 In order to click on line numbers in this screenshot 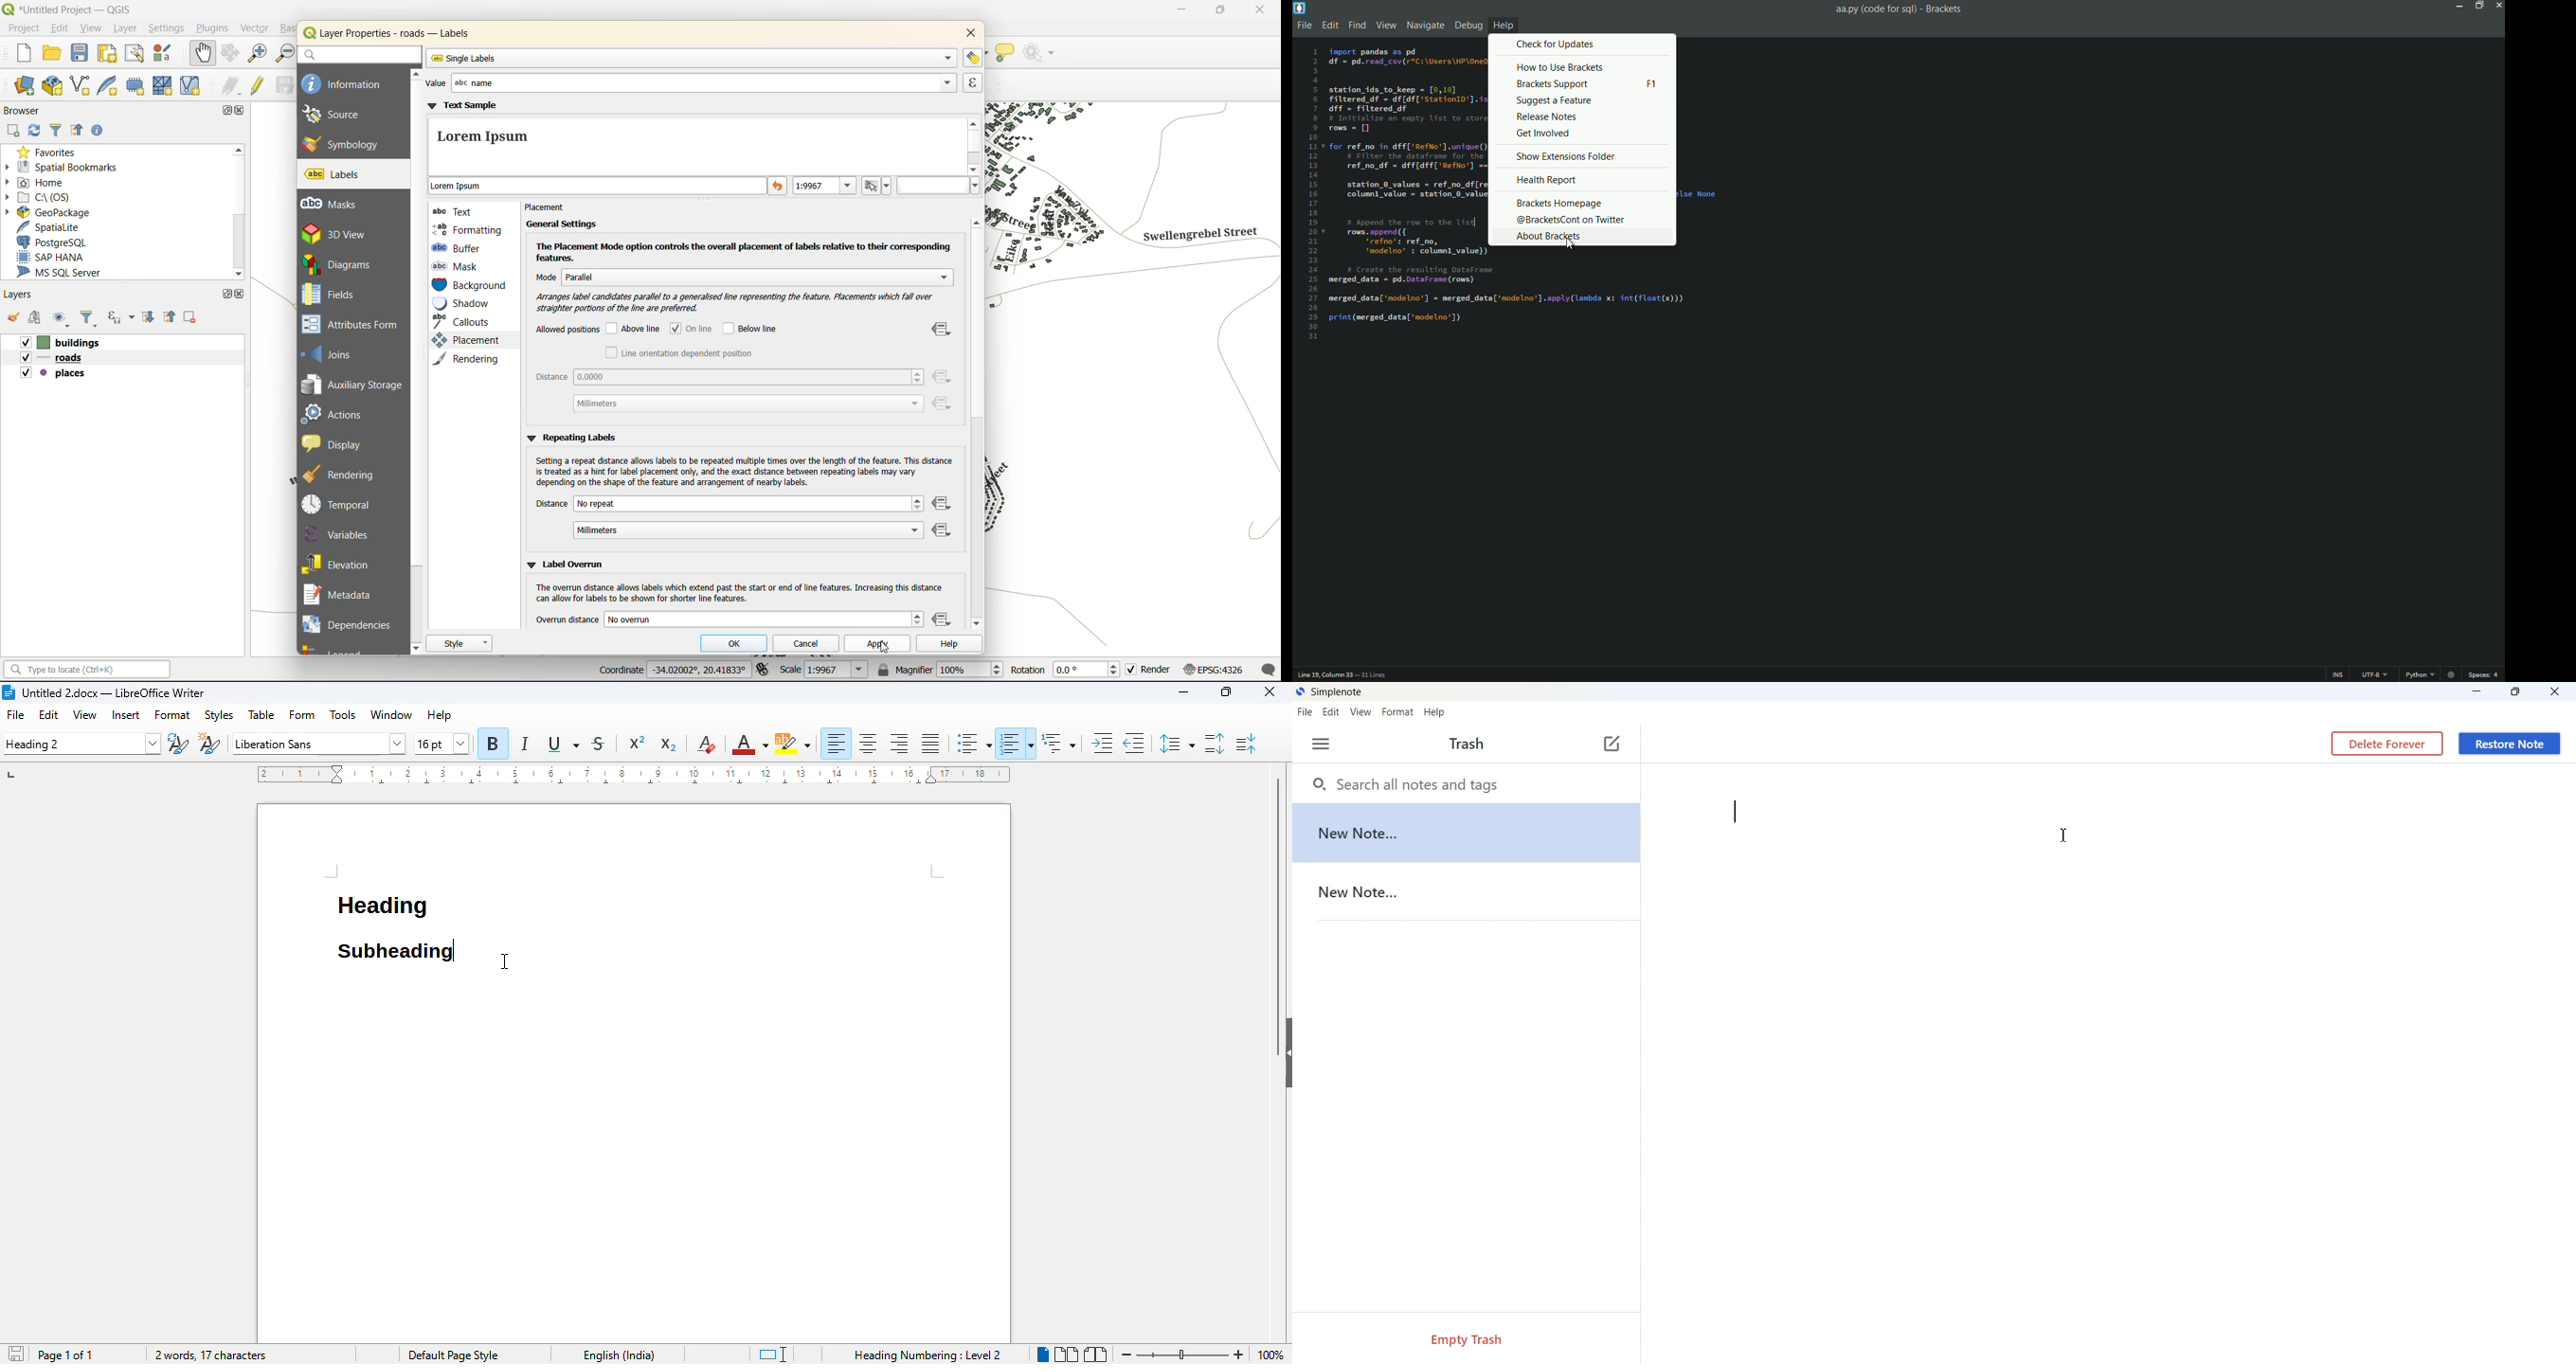, I will do `click(1311, 194)`.